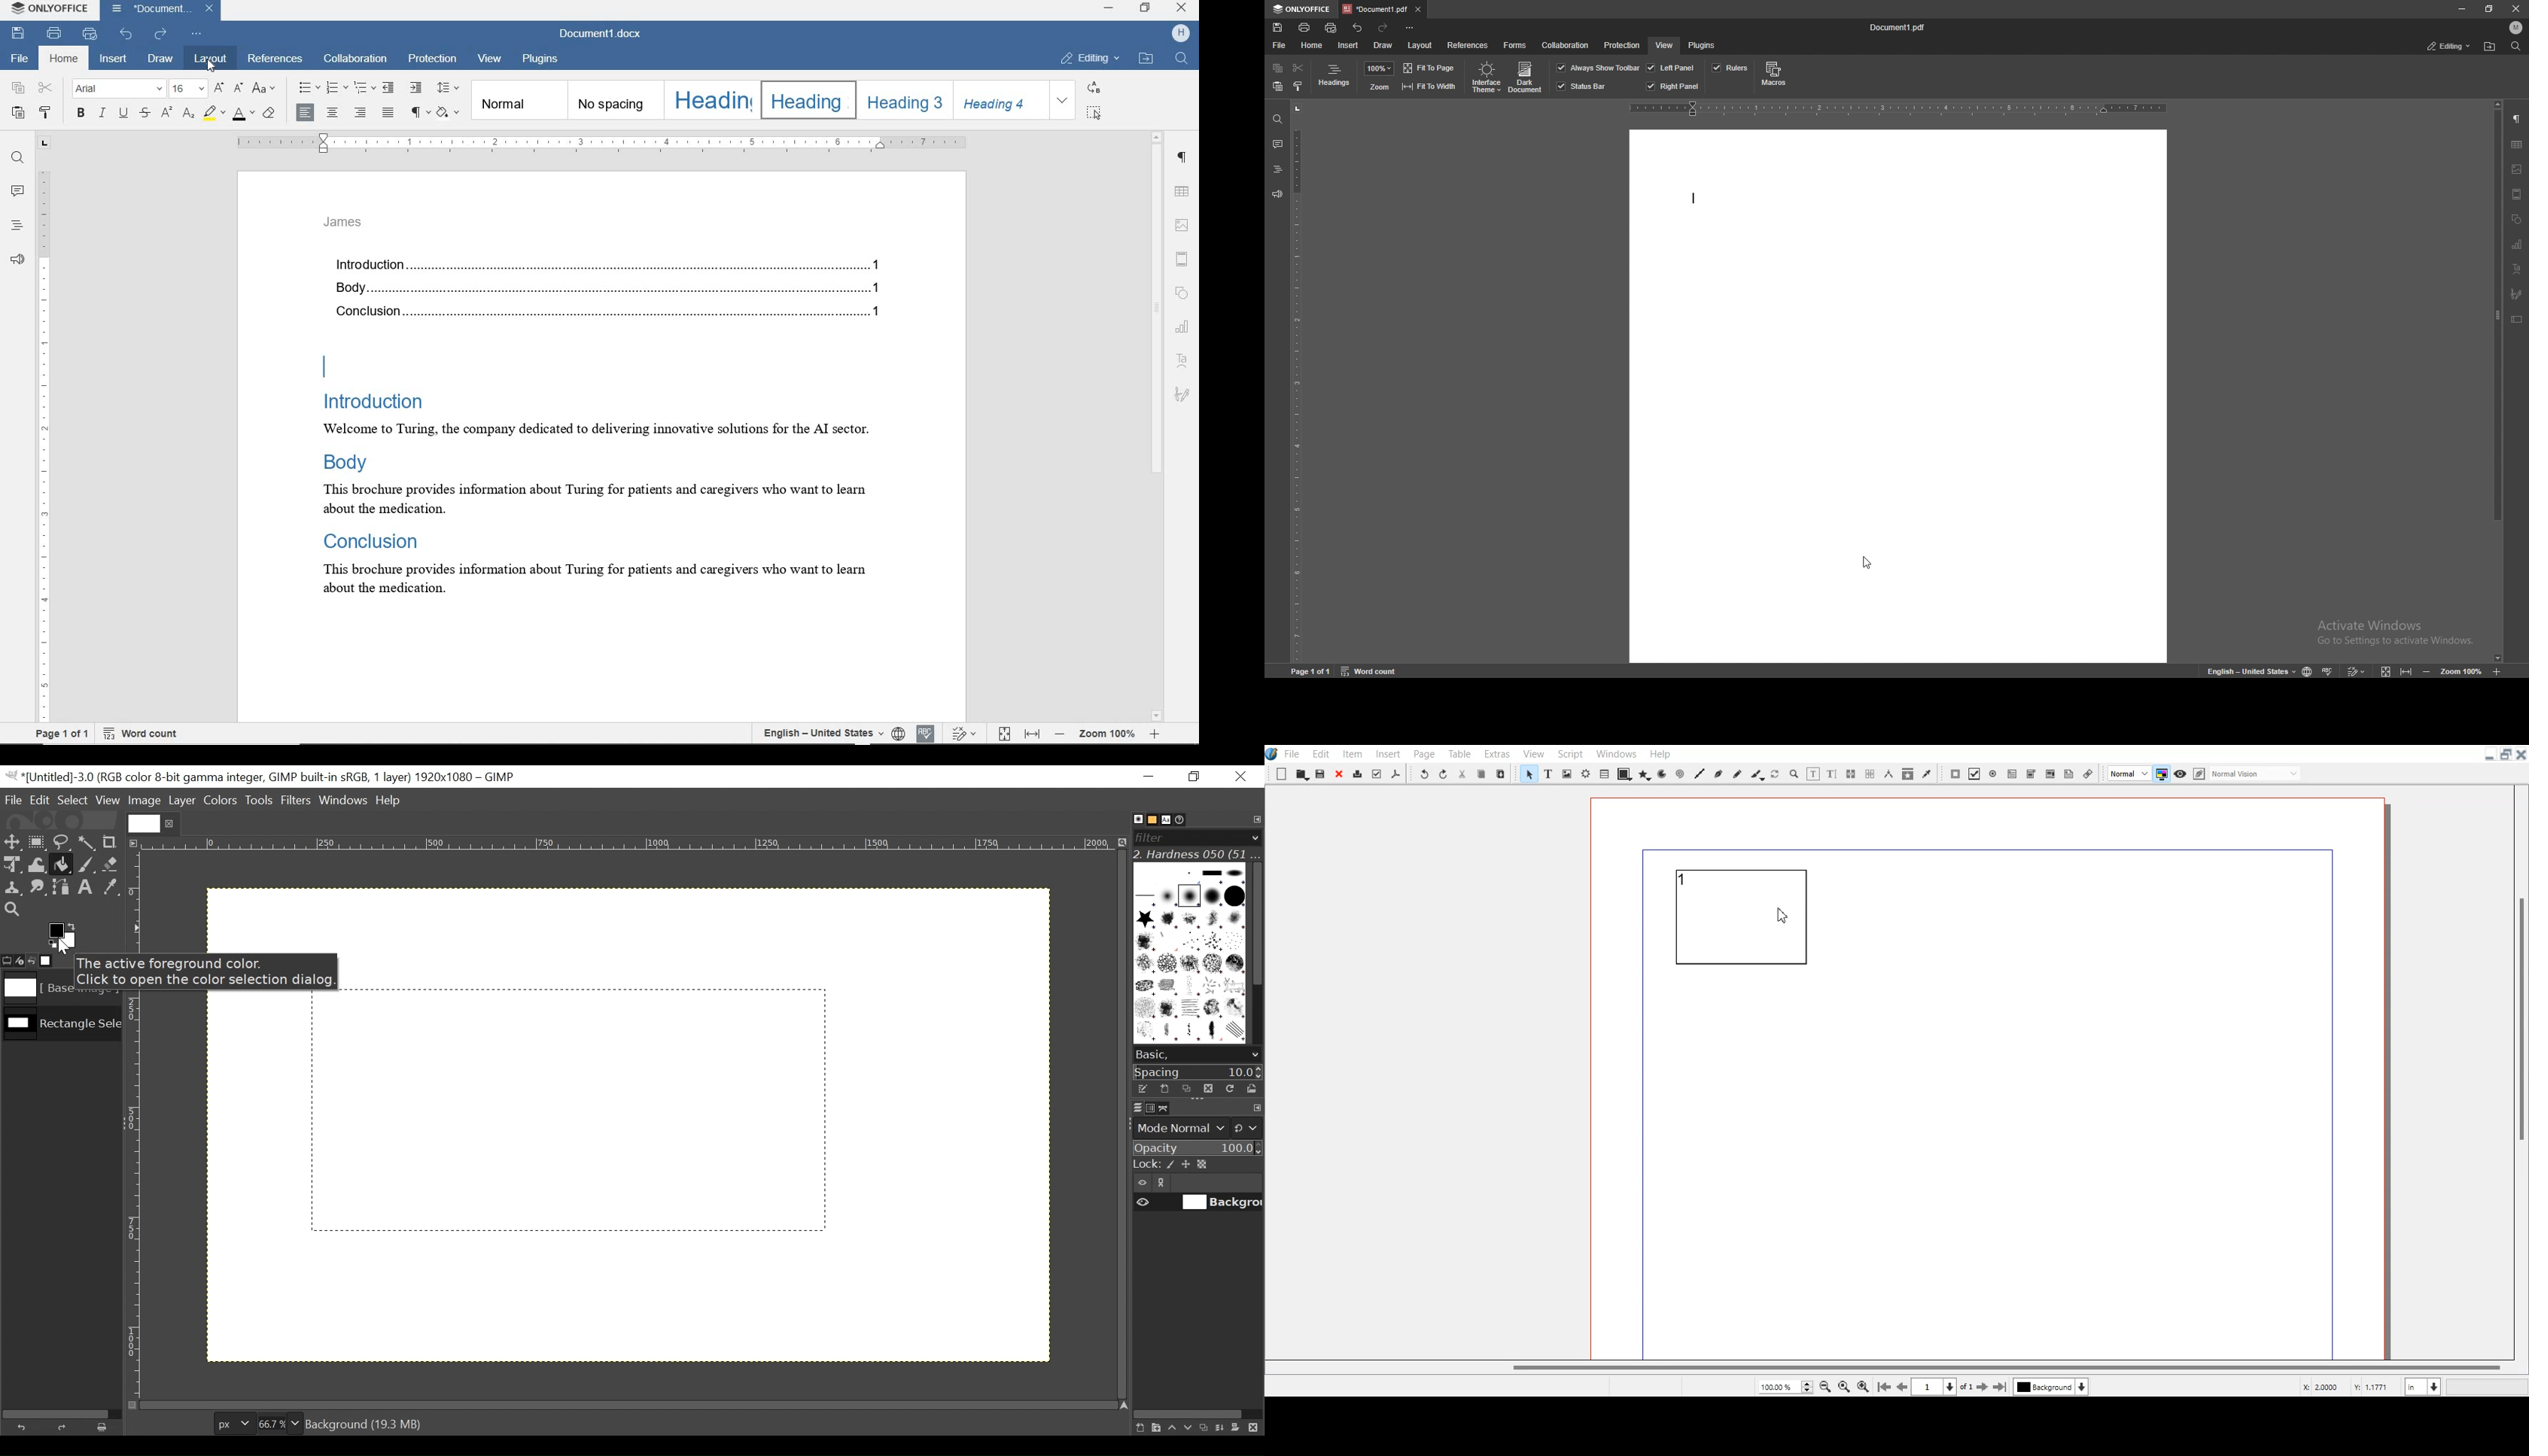 The width and height of the screenshot is (2548, 1456). I want to click on multilevel list, so click(365, 88).